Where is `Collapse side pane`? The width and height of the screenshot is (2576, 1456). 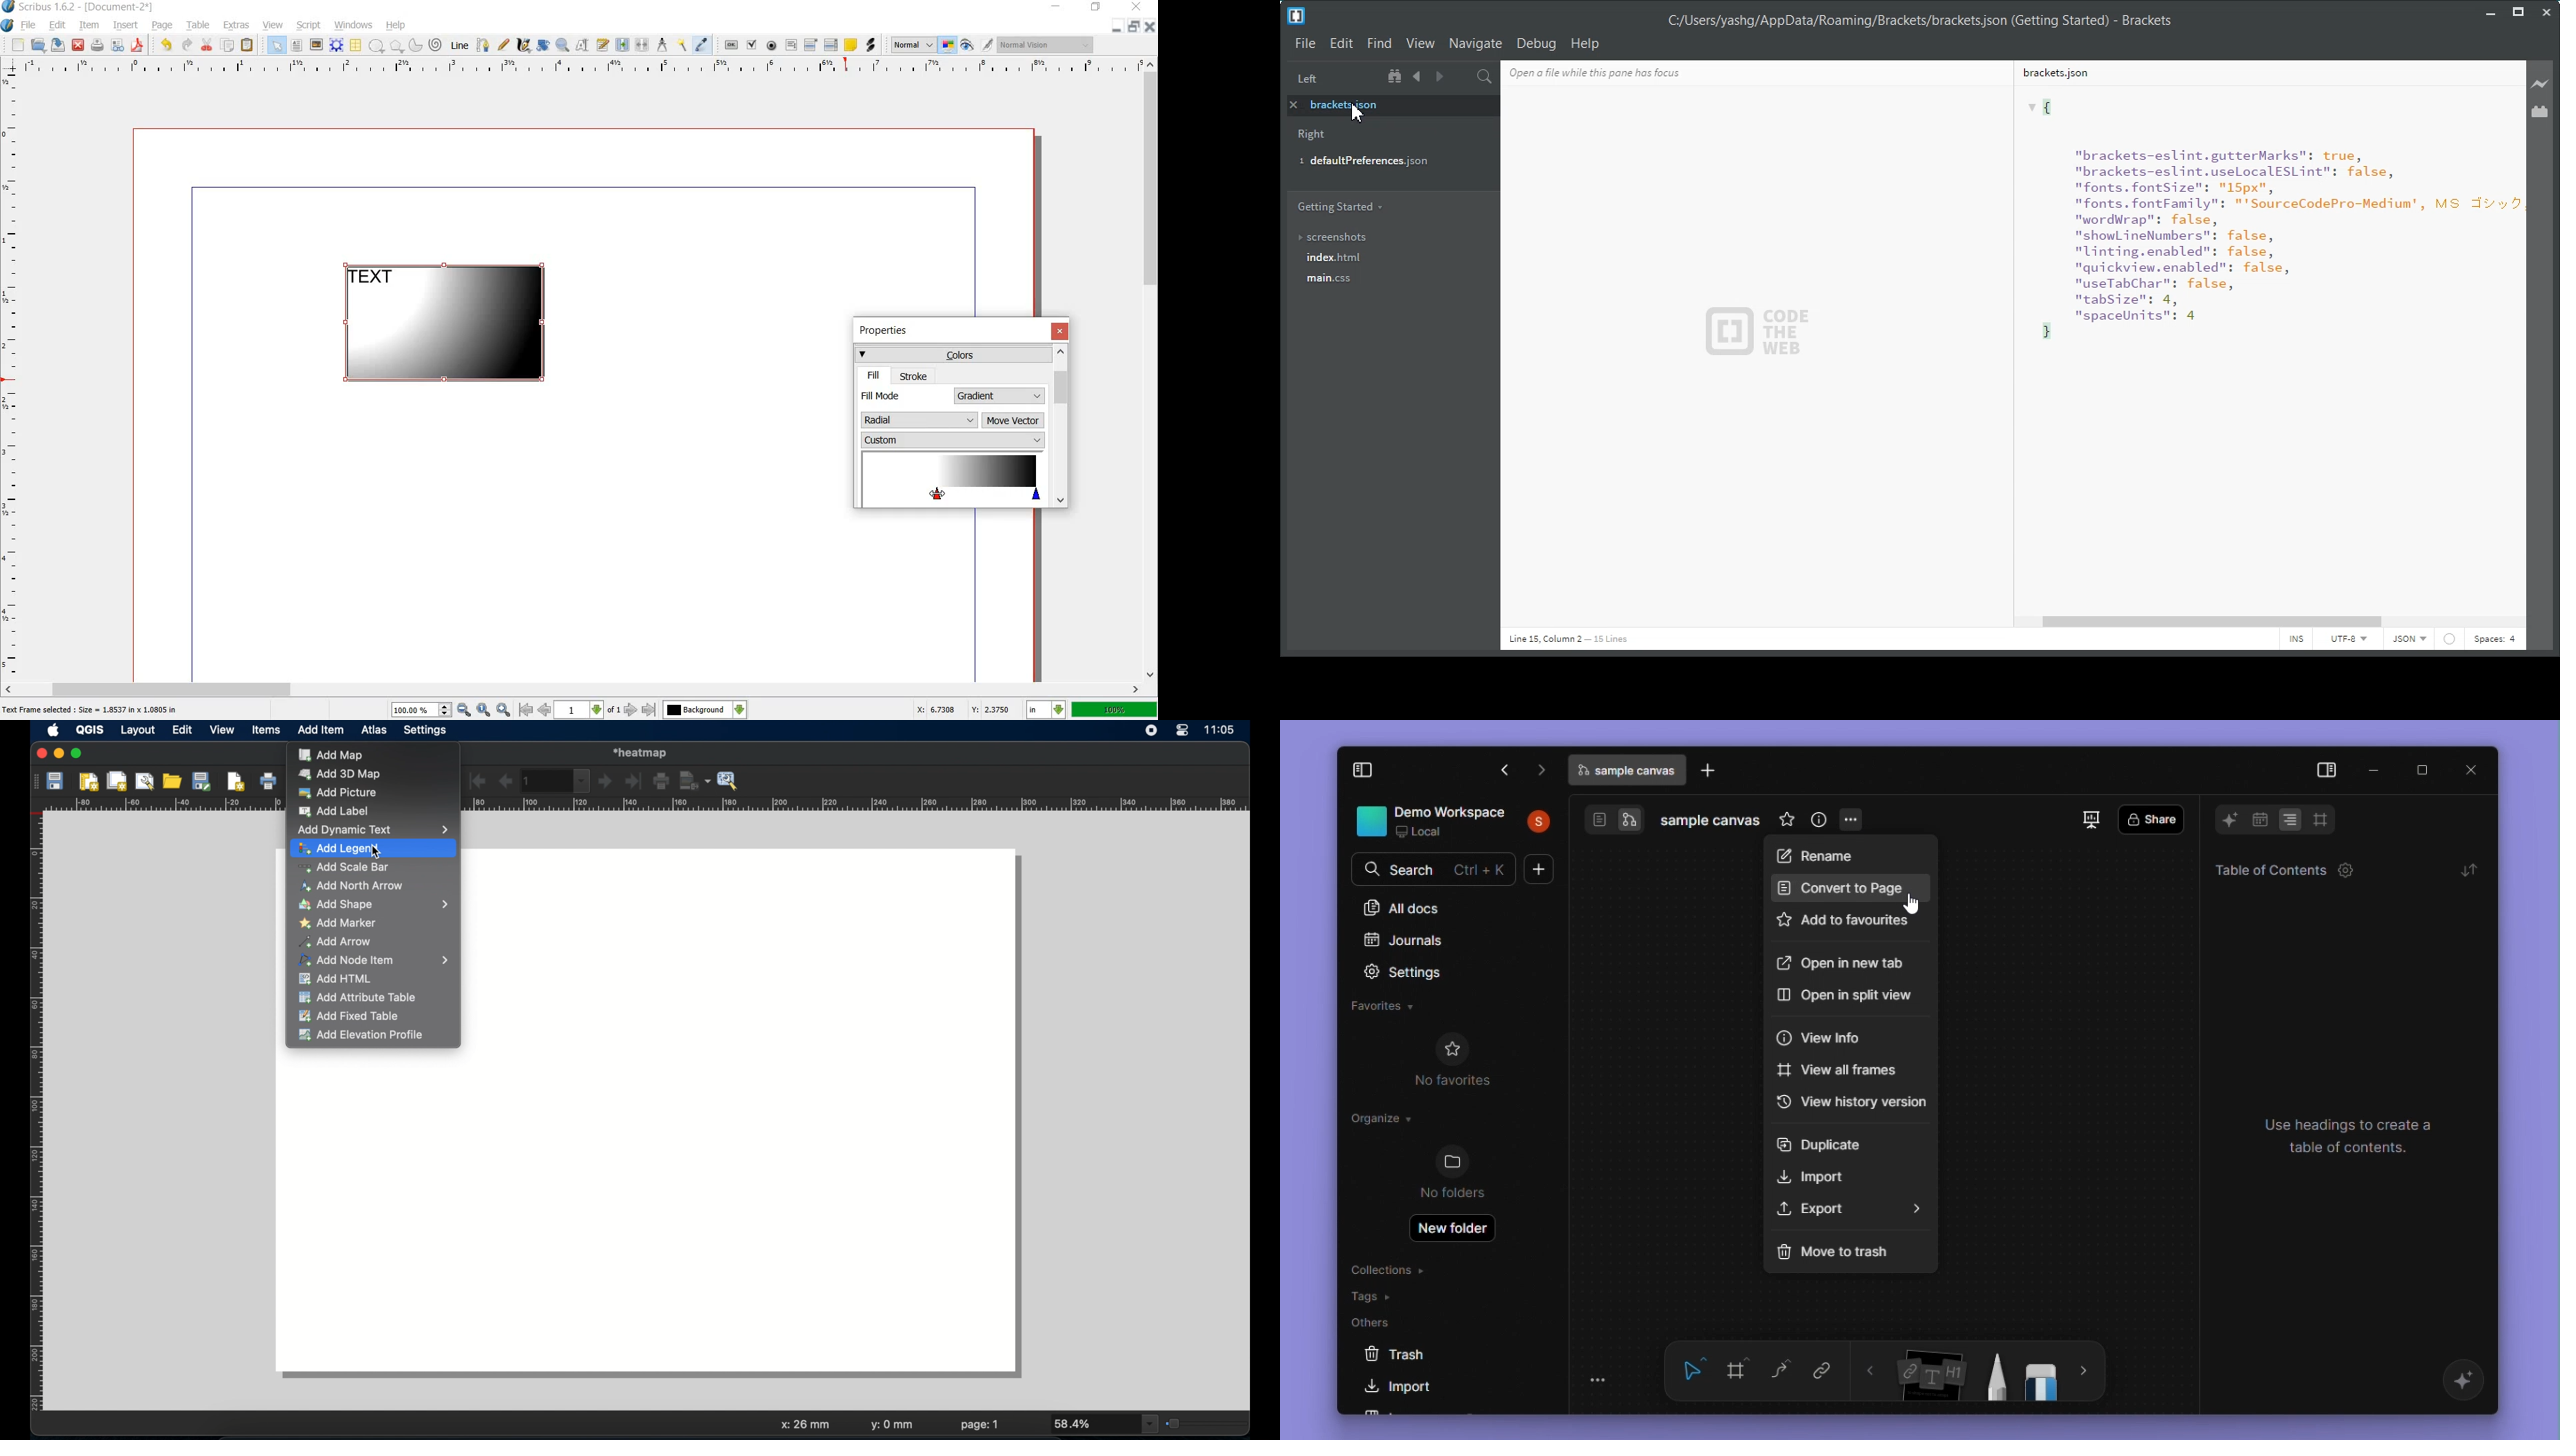 Collapse side pane is located at coordinates (2325, 771).